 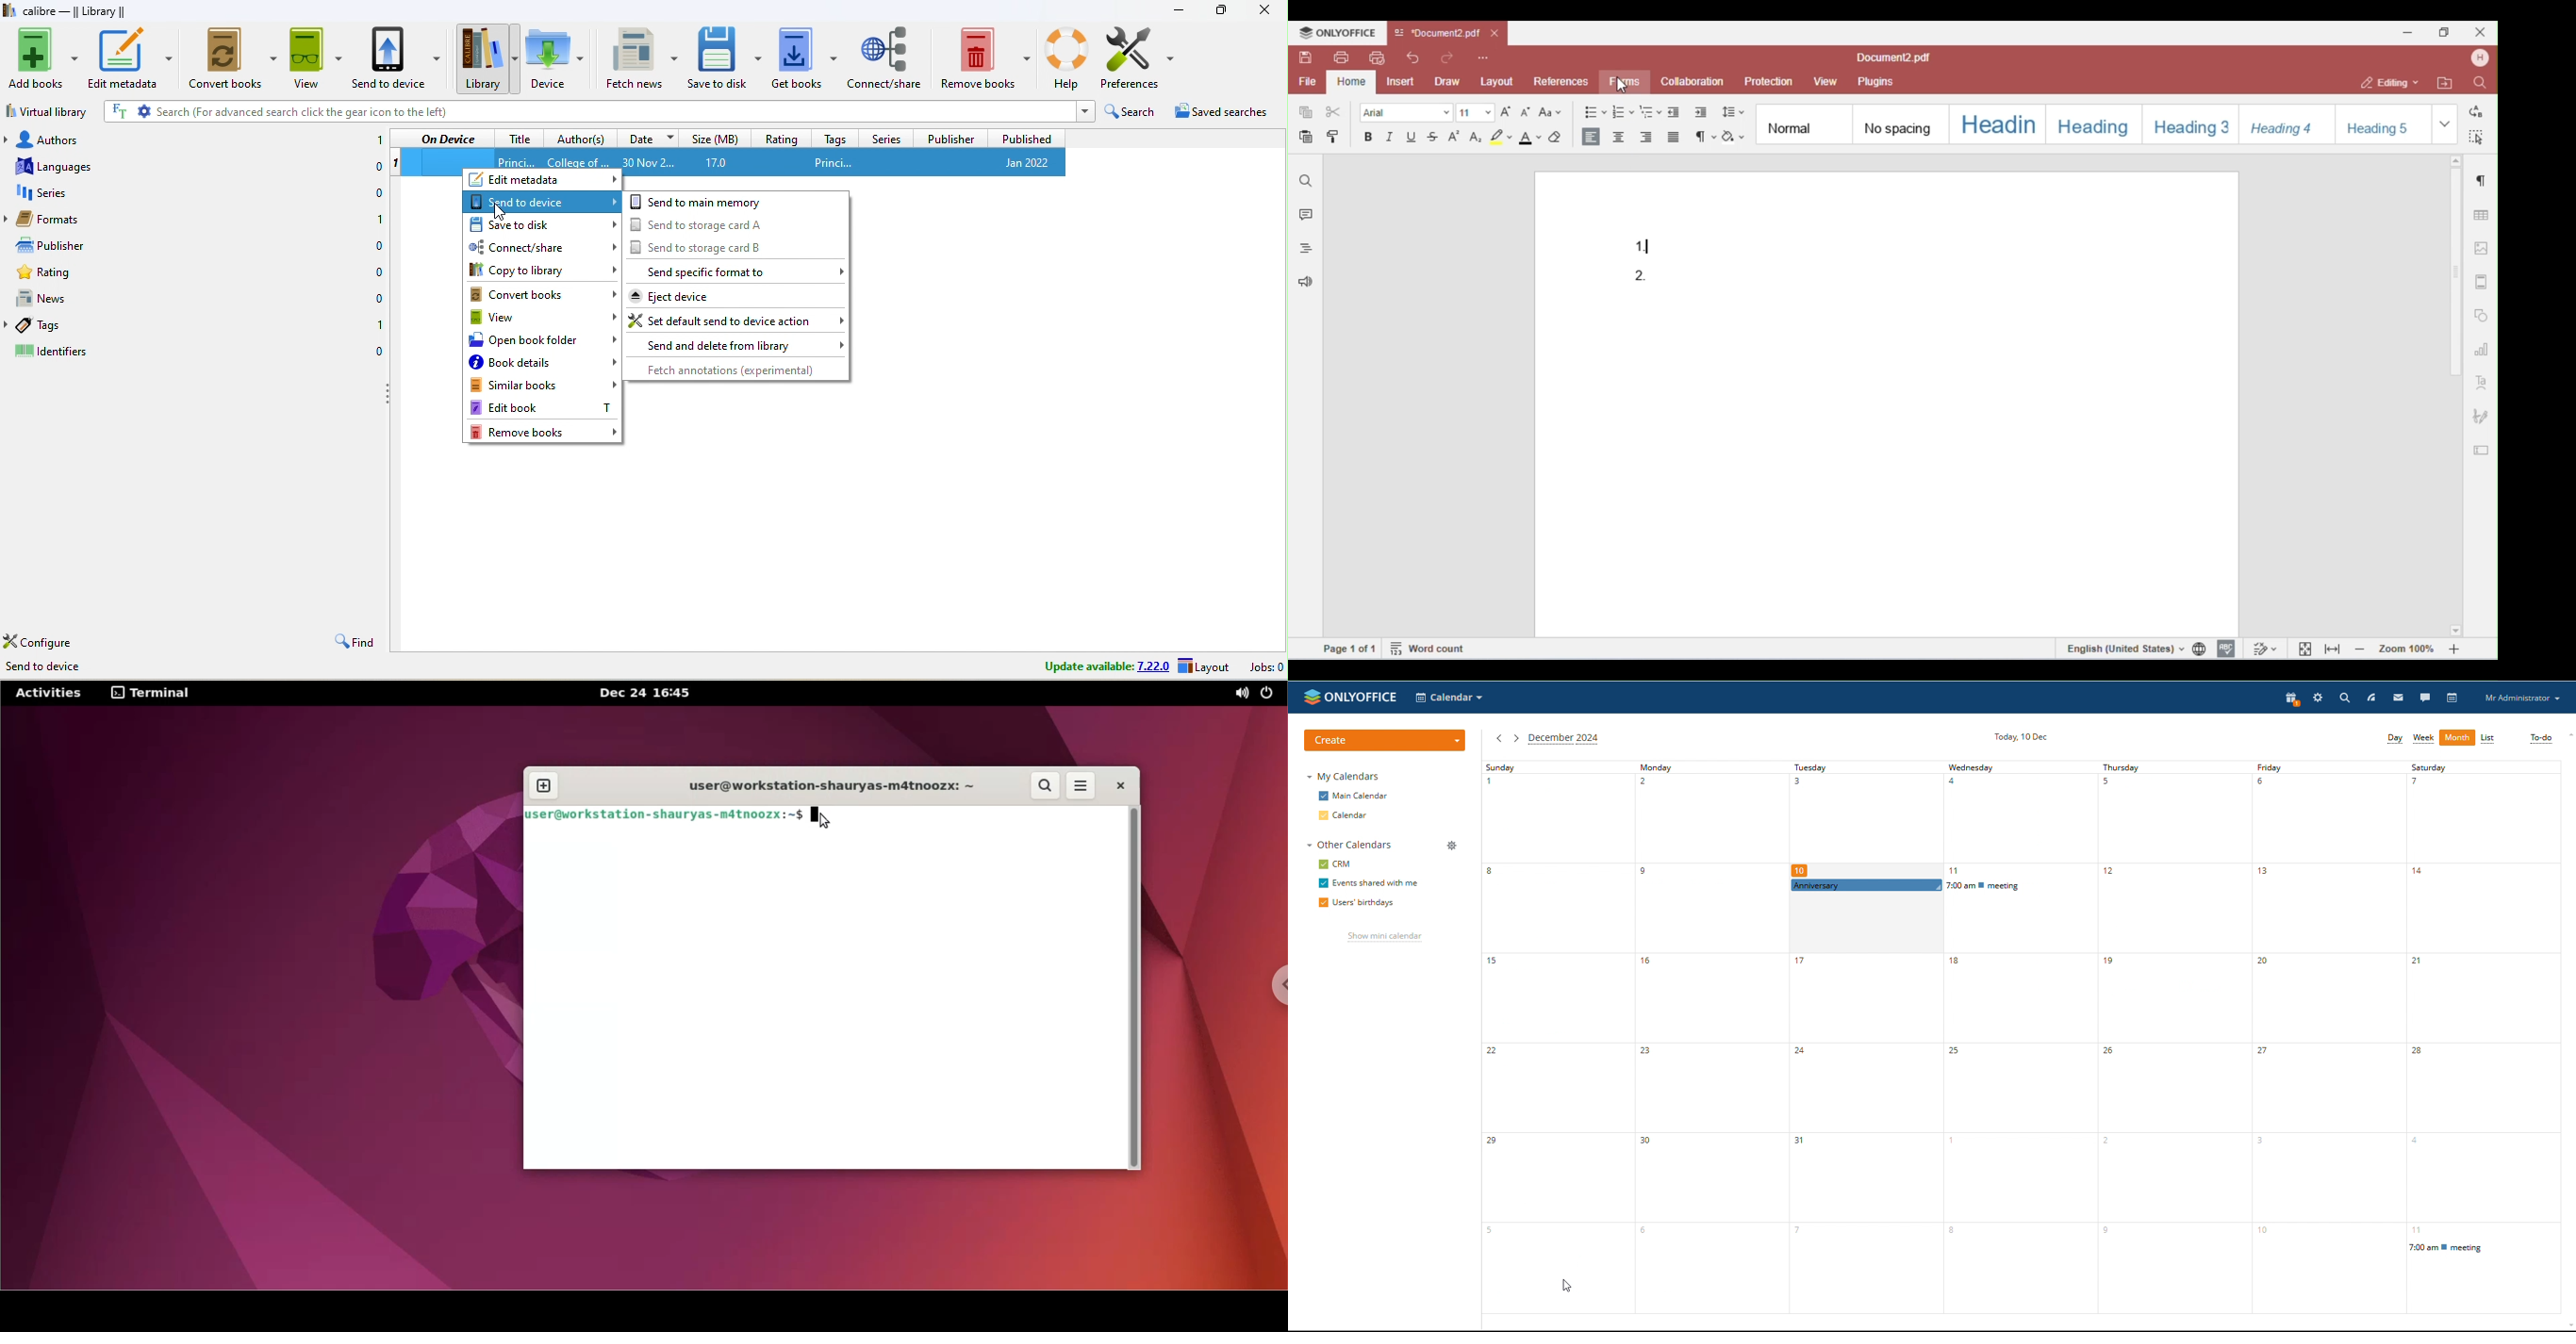 What do you see at coordinates (884, 137) in the screenshot?
I see `series` at bounding box center [884, 137].